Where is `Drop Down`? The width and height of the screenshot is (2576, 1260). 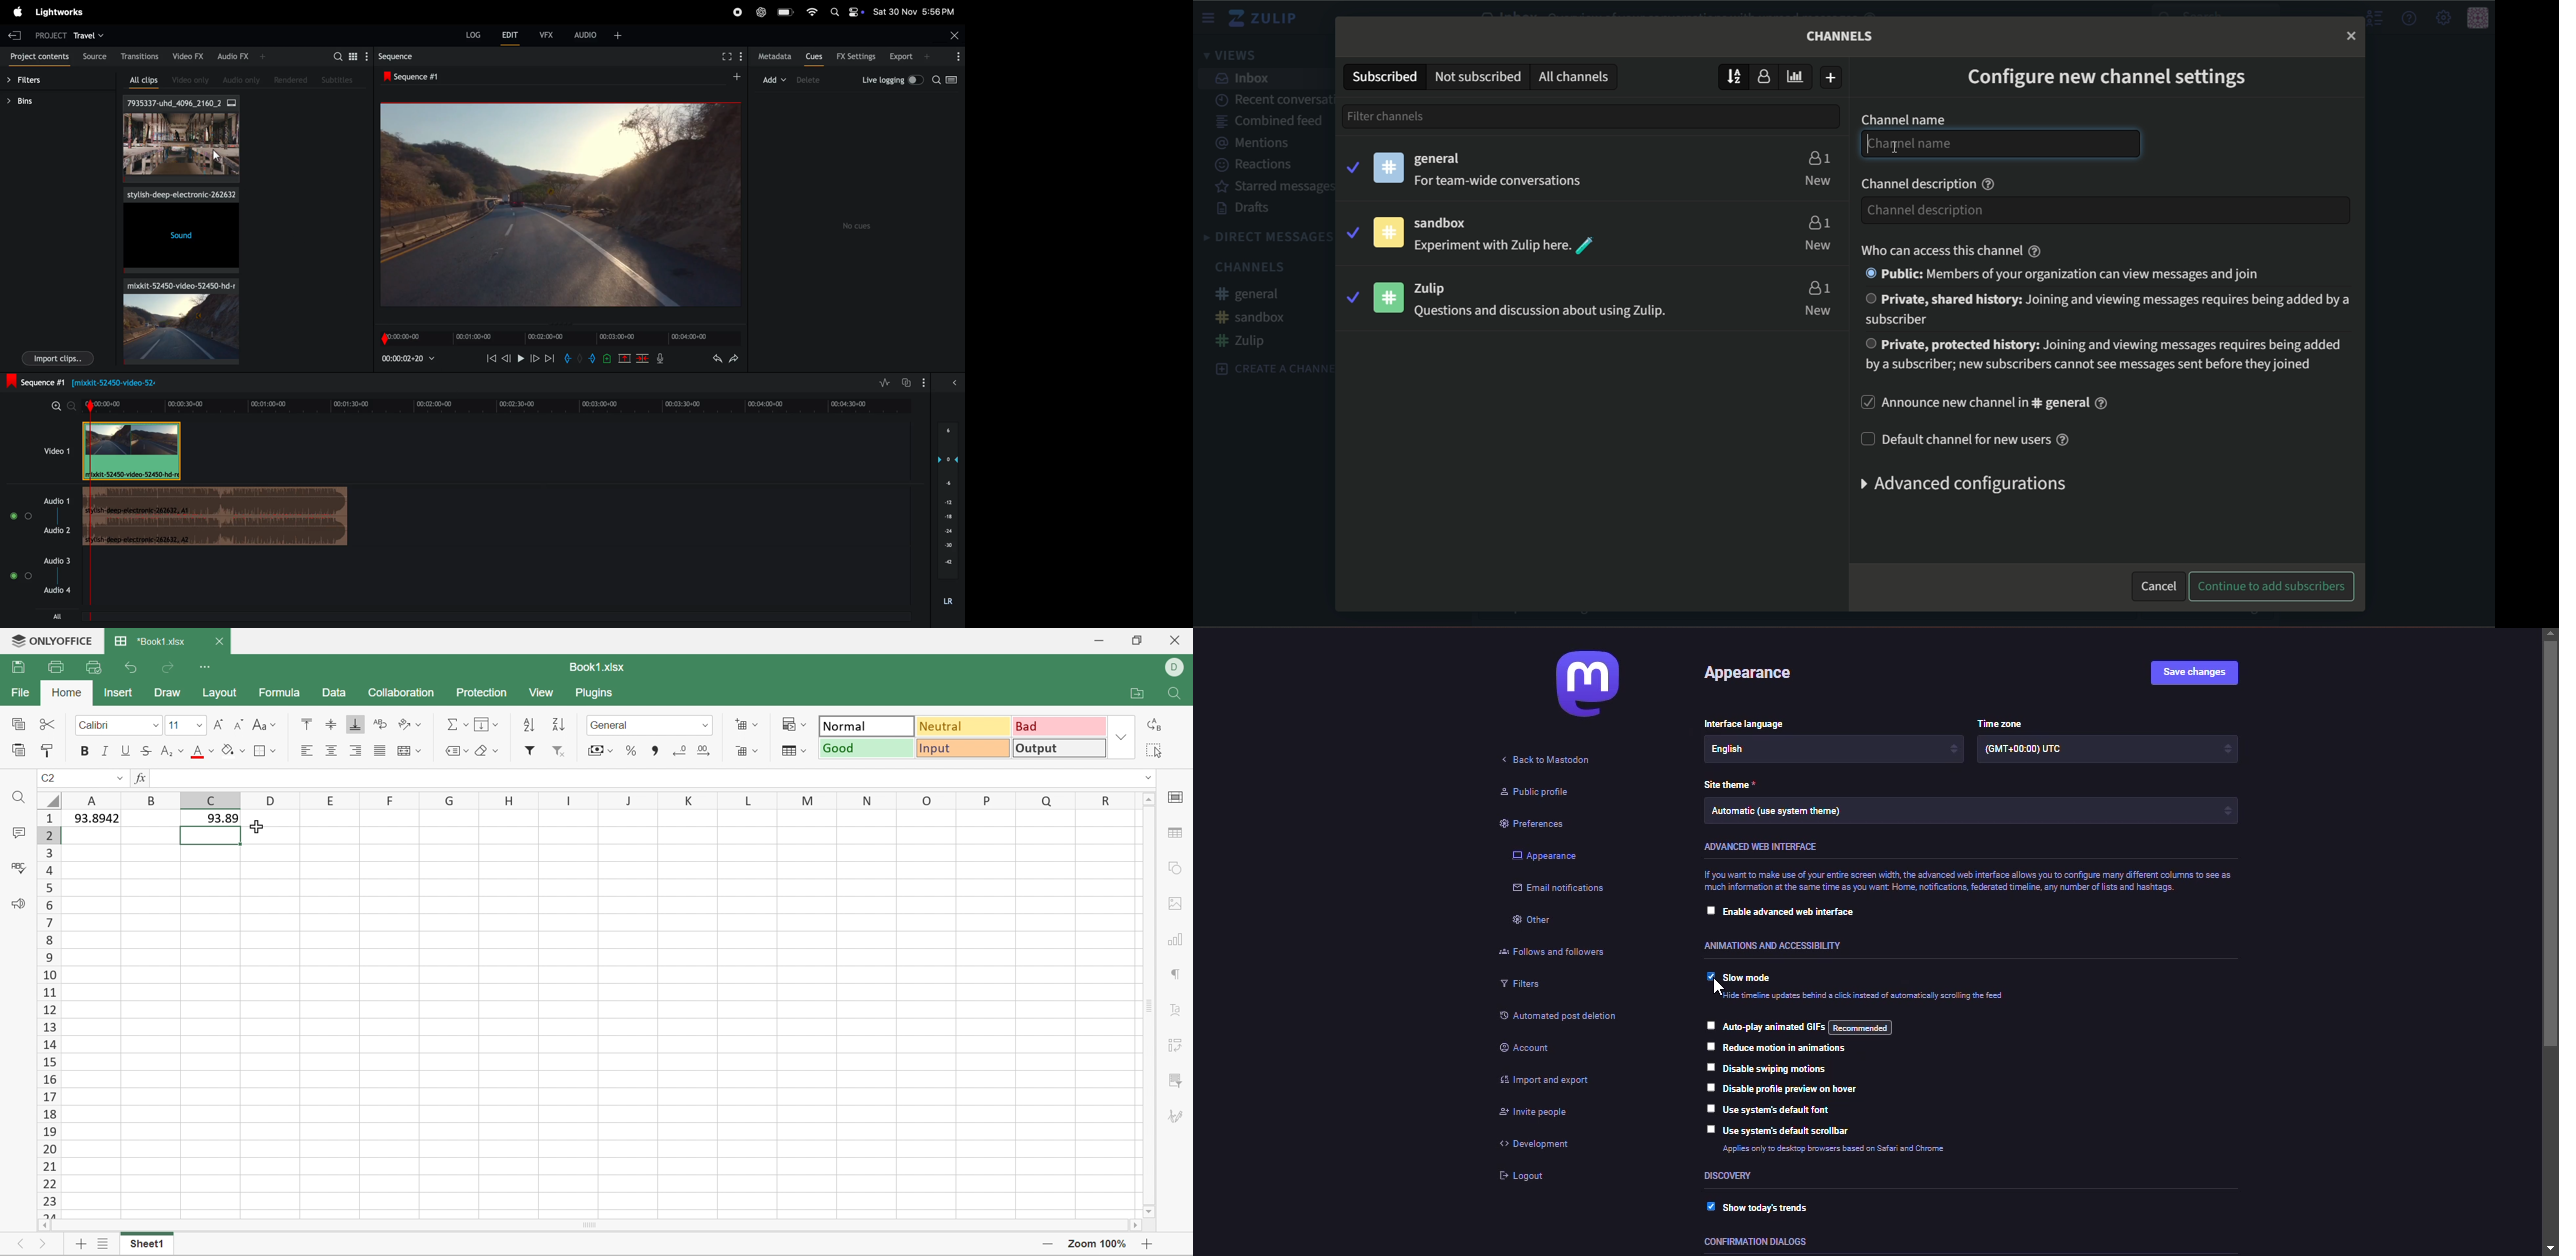
Drop Down is located at coordinates (1147, 778).